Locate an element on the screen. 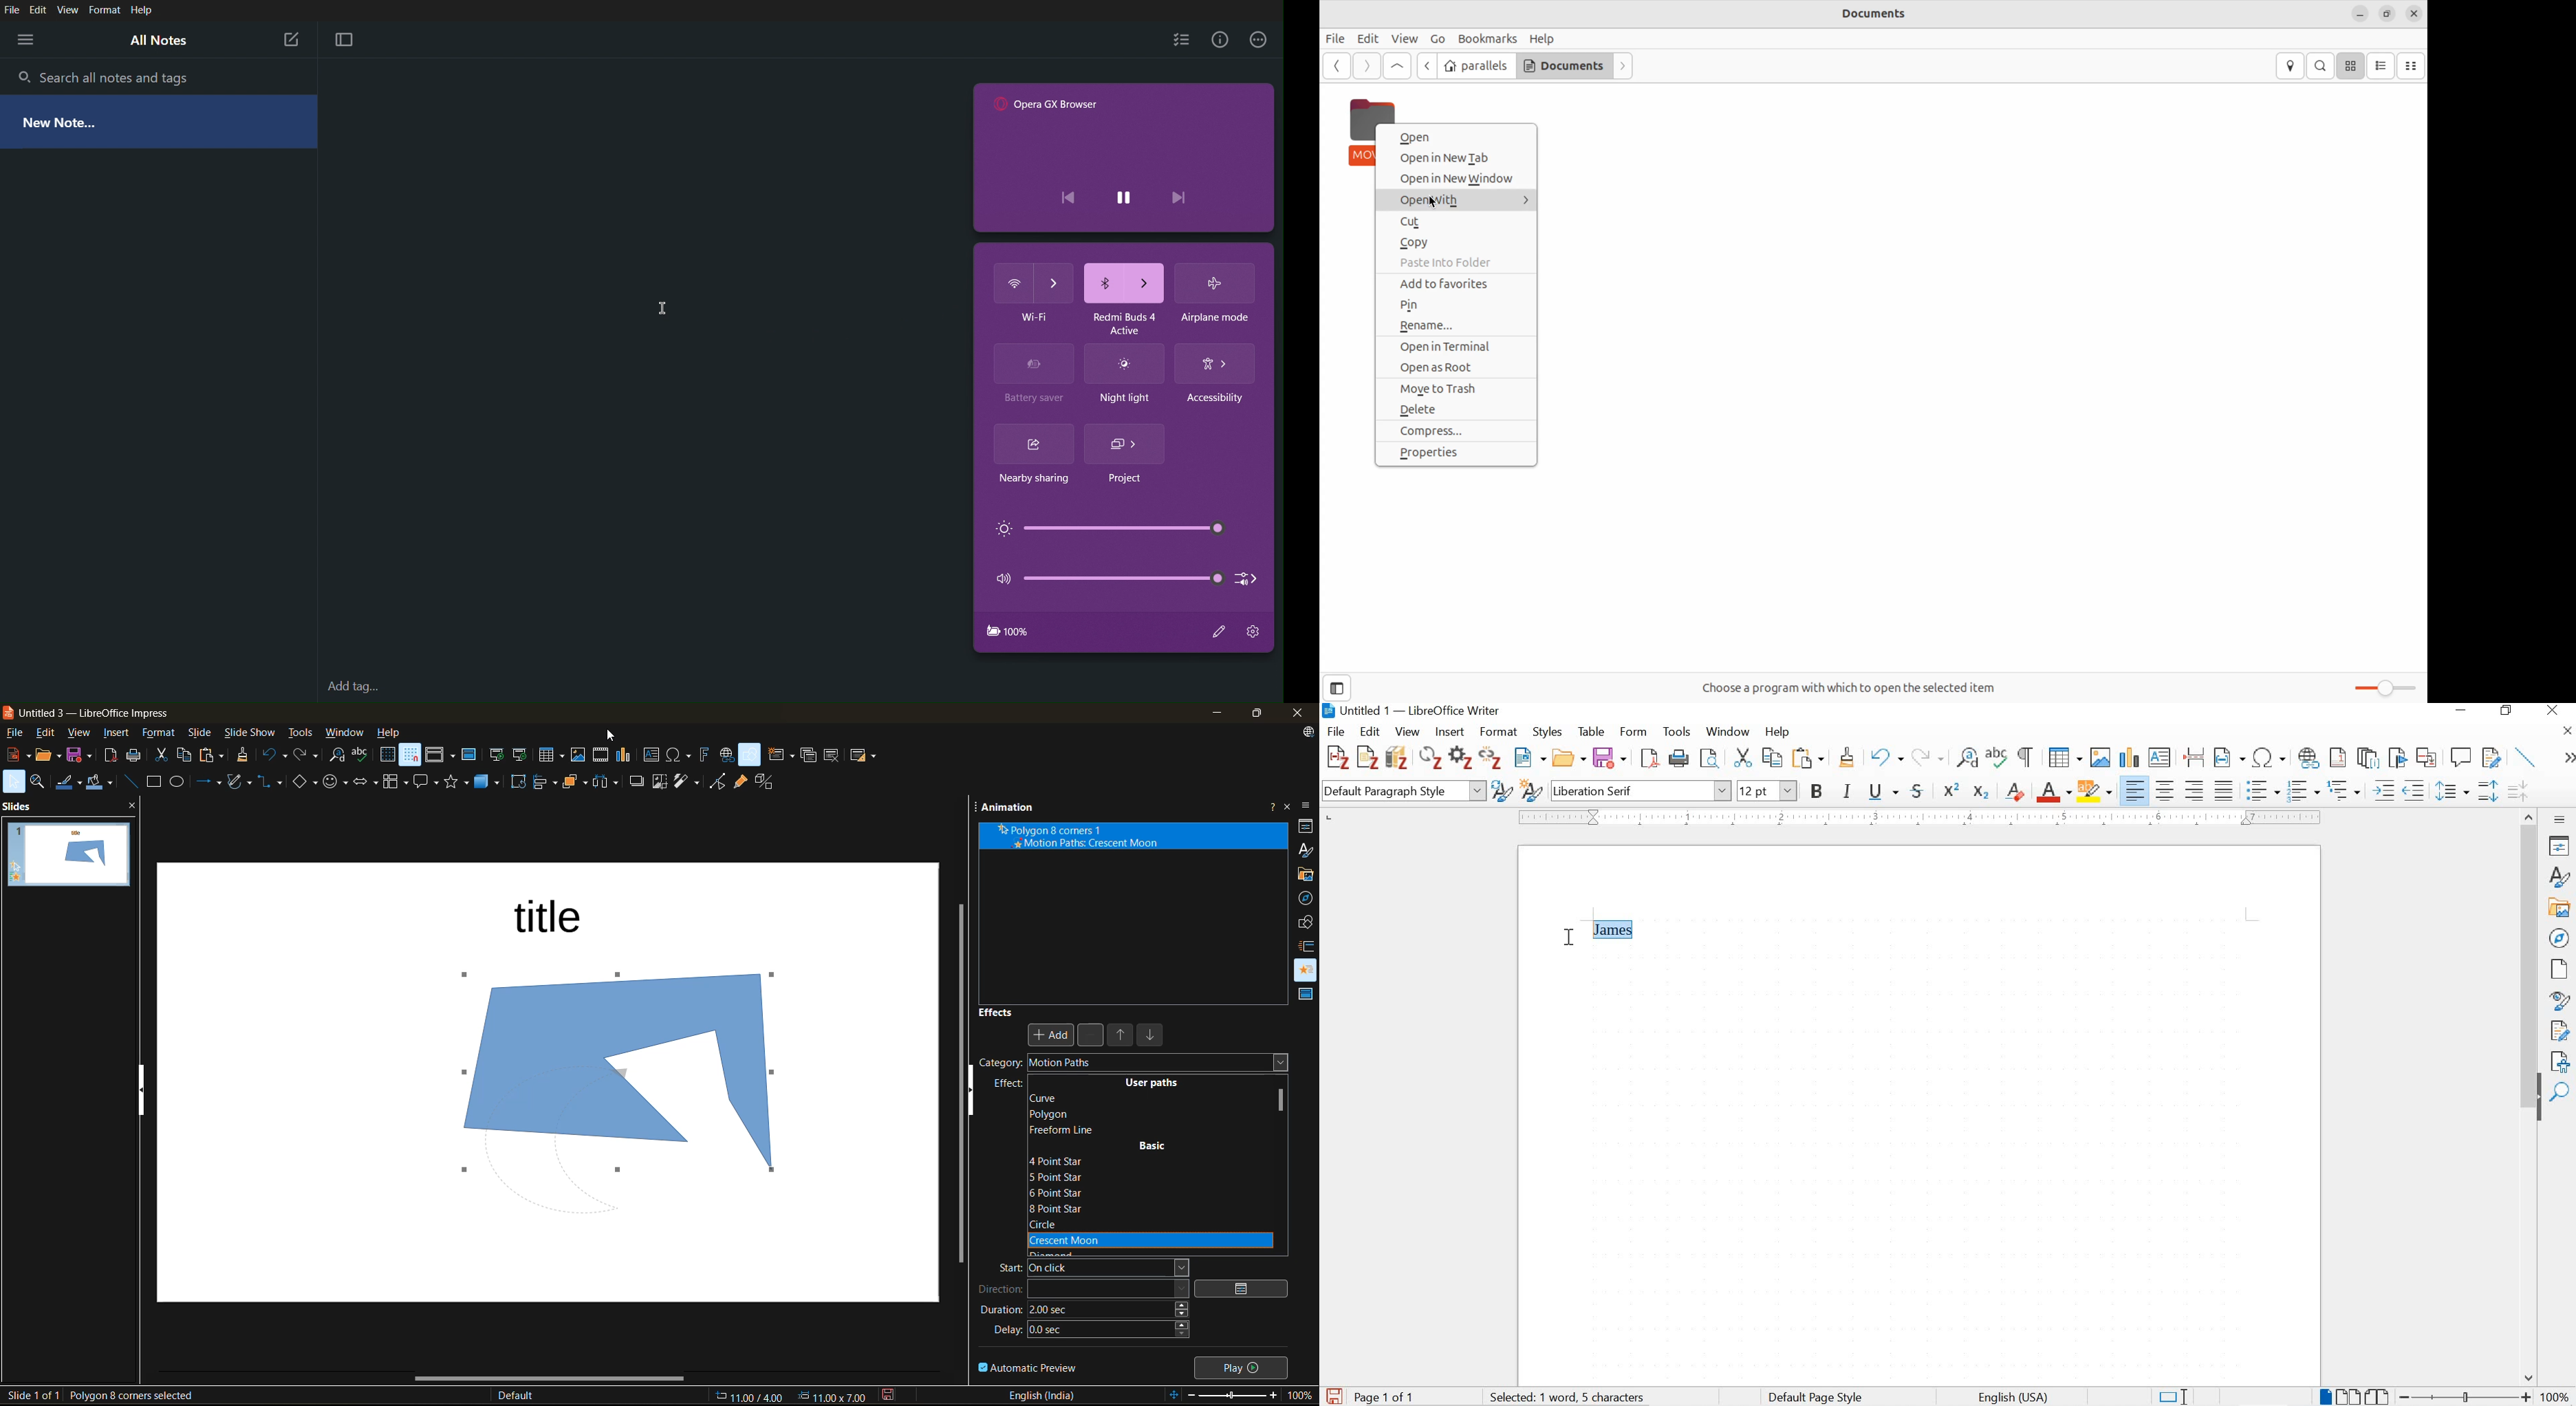 Image resolution: width=2576 pixels, height=1428 pixels. subscript is located at coordinates (1980, 792).